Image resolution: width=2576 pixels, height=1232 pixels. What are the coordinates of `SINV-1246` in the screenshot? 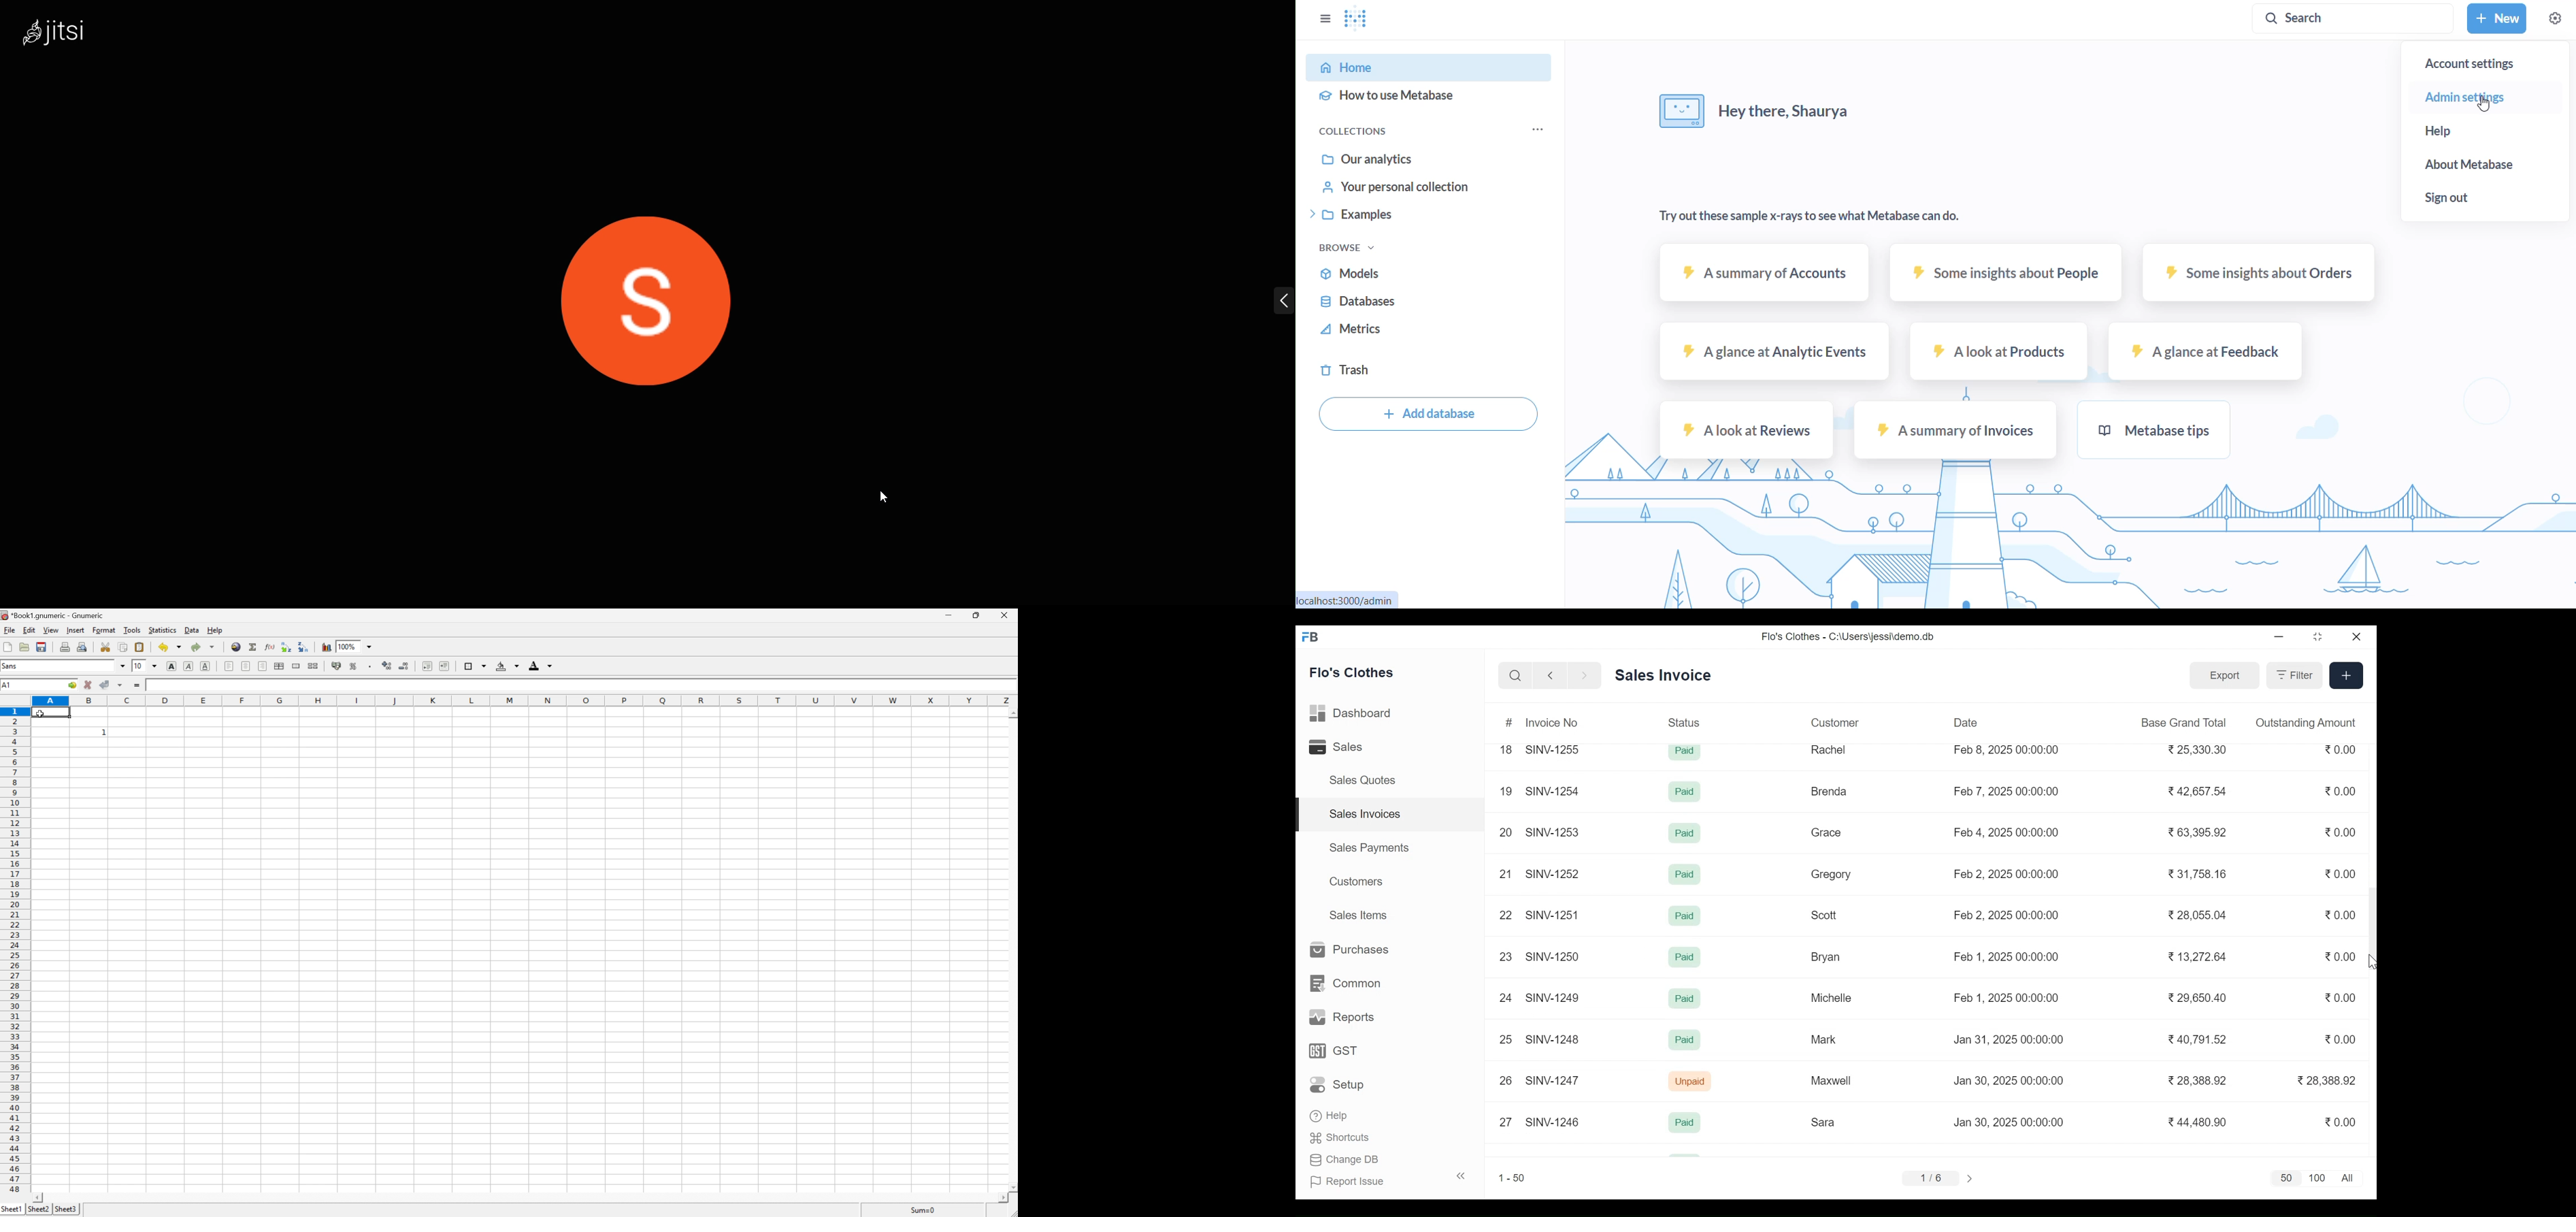 It's located at (1552, 1122).